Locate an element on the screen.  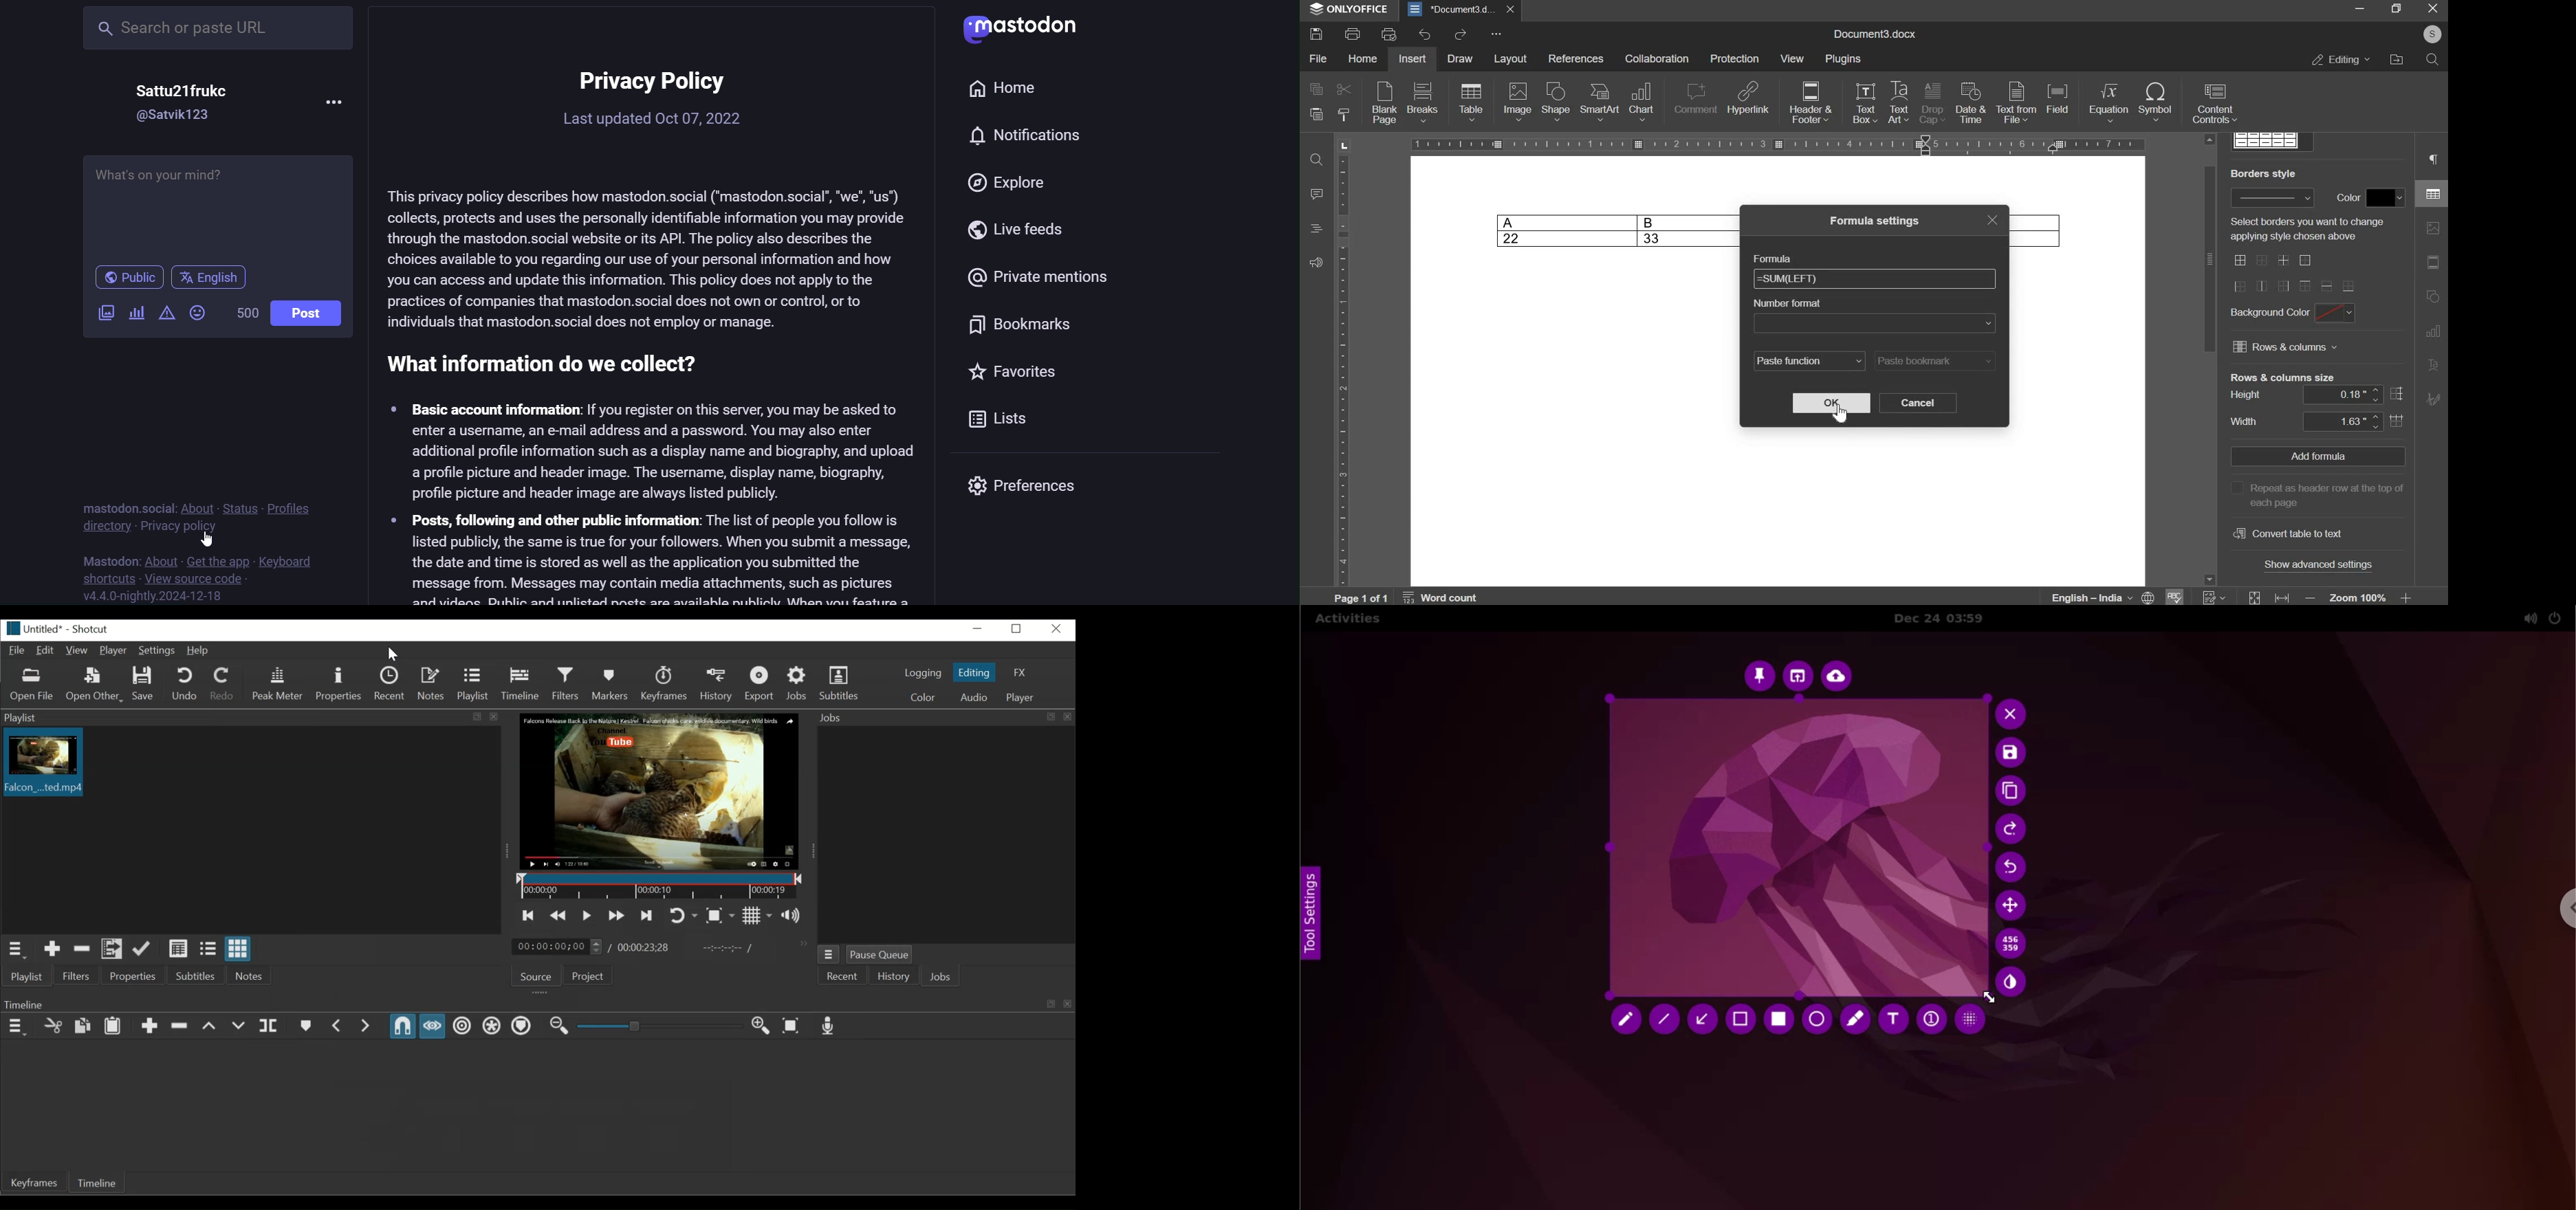
Create/Edit Marker is located at coordinates (305, 1026).